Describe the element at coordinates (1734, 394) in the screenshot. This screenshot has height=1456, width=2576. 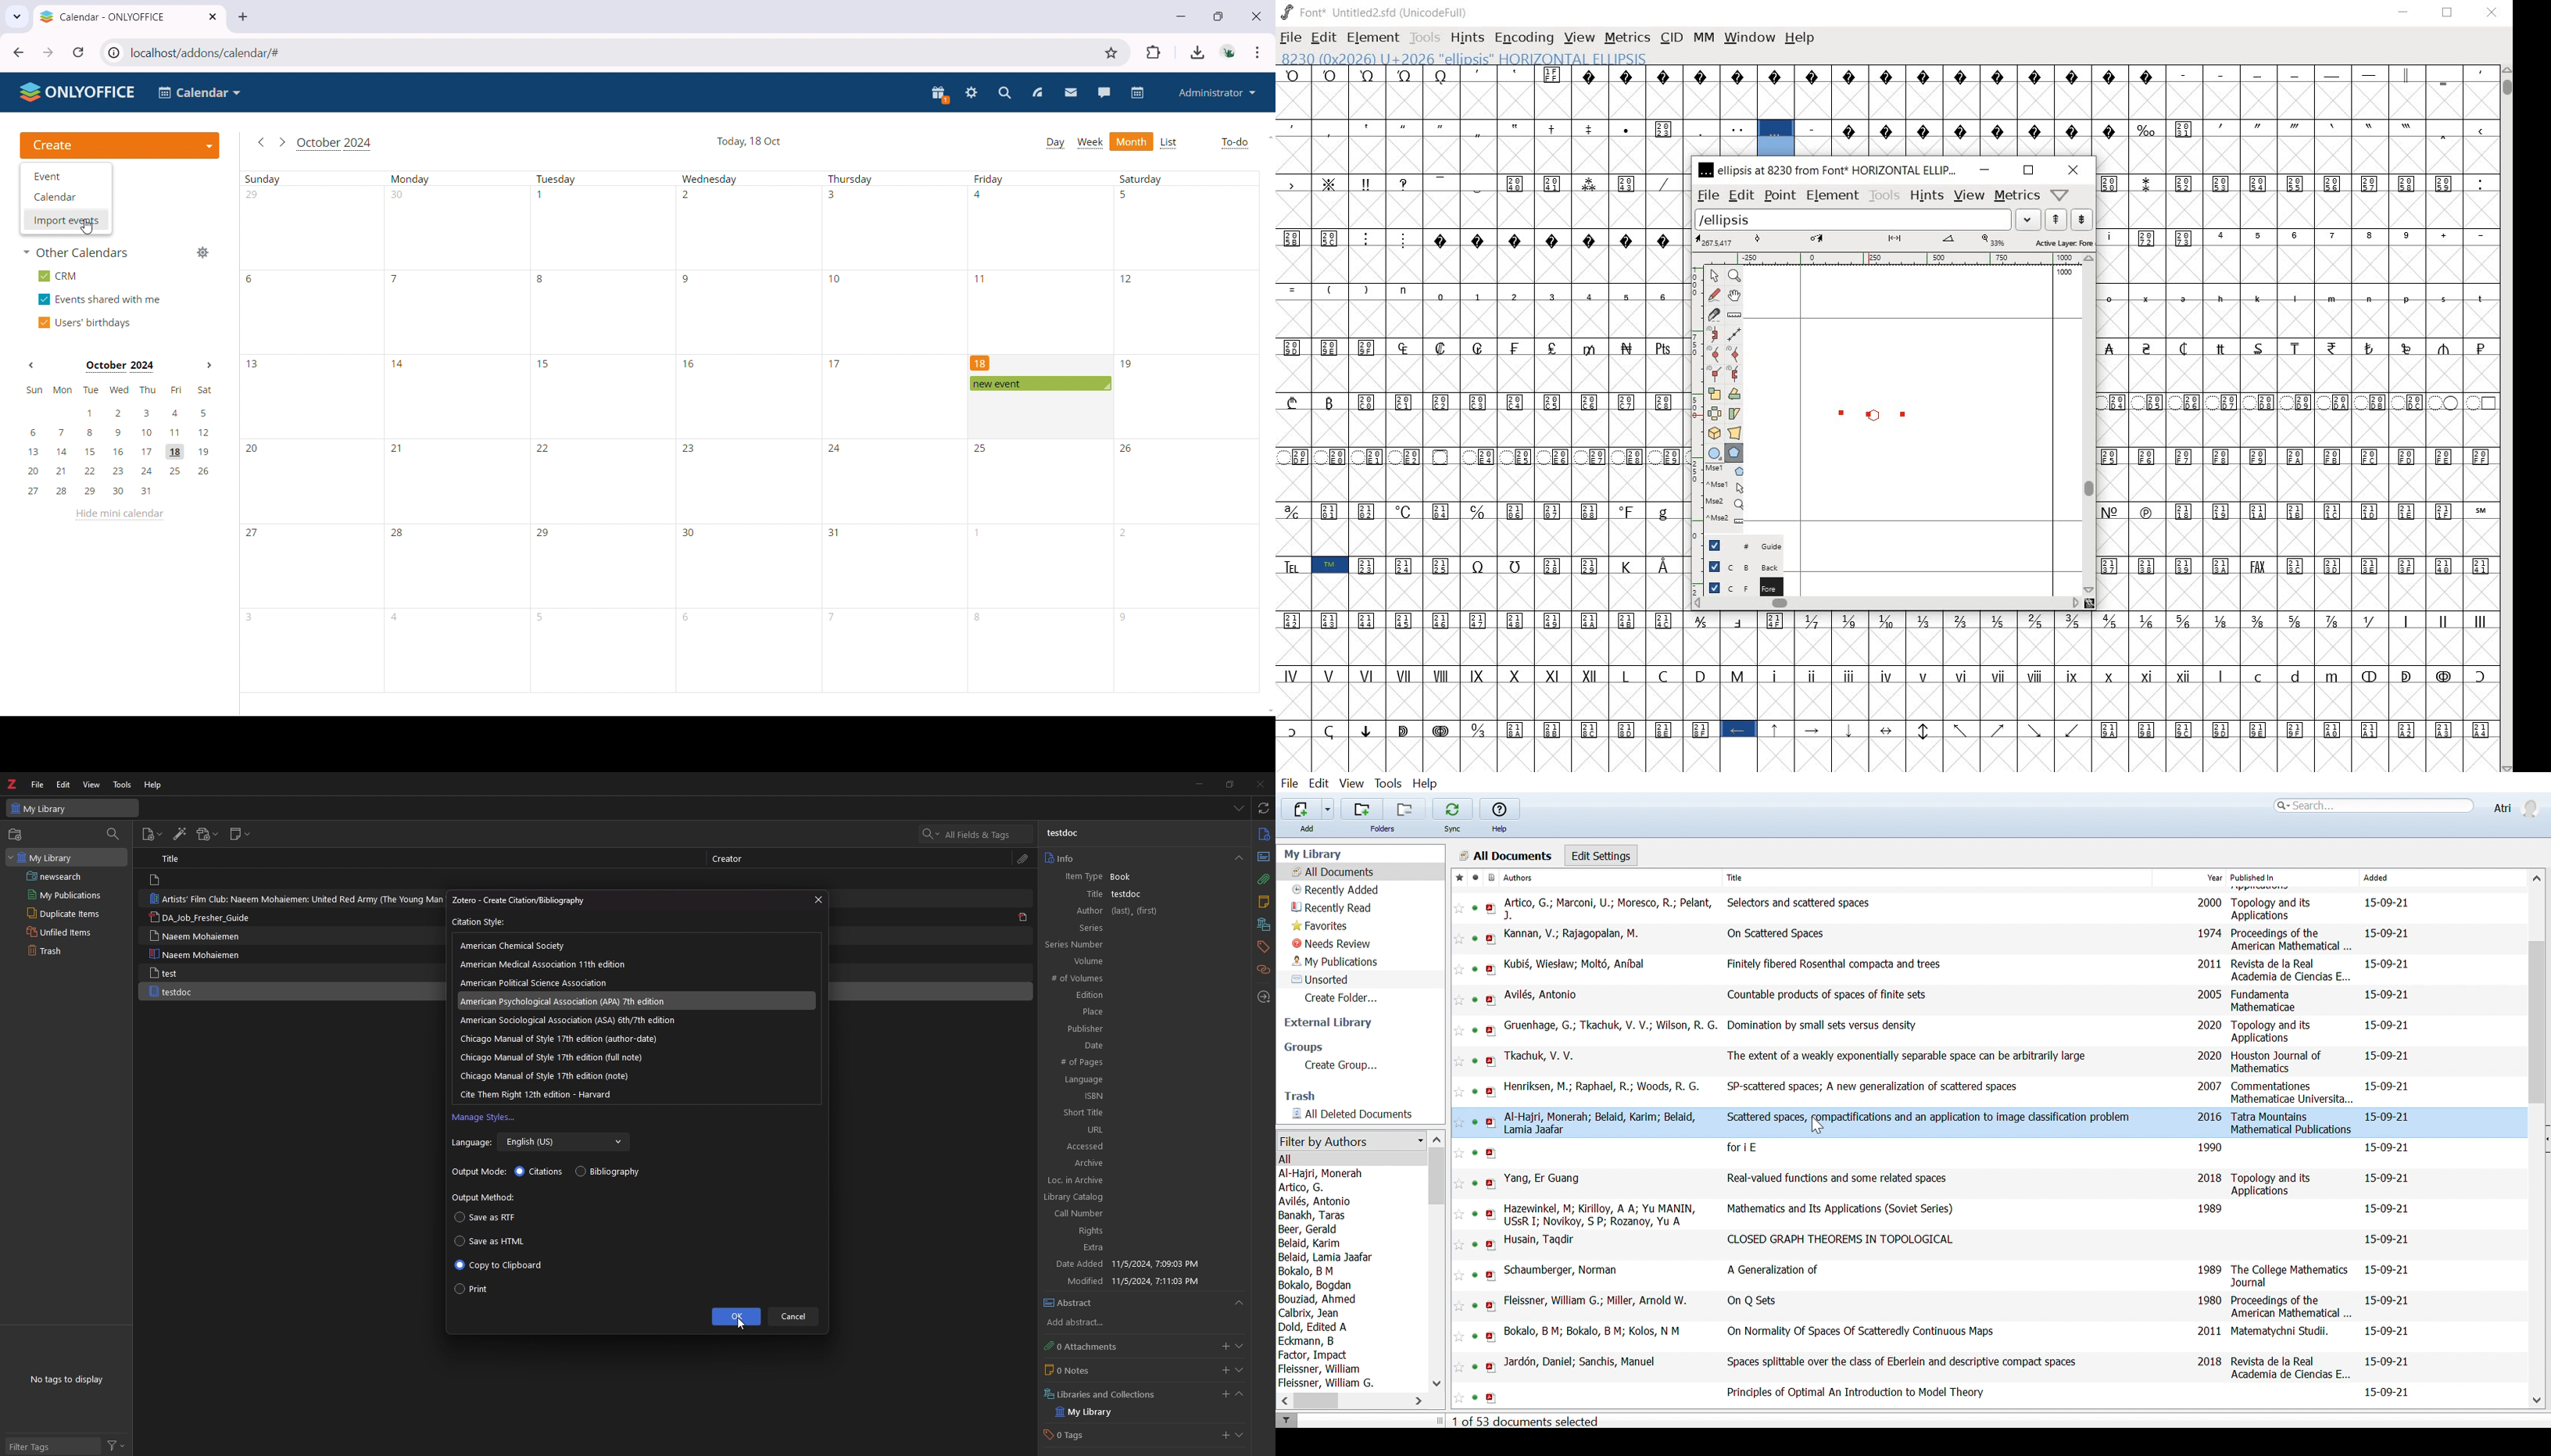
I see `Rotate the selection` at that location.